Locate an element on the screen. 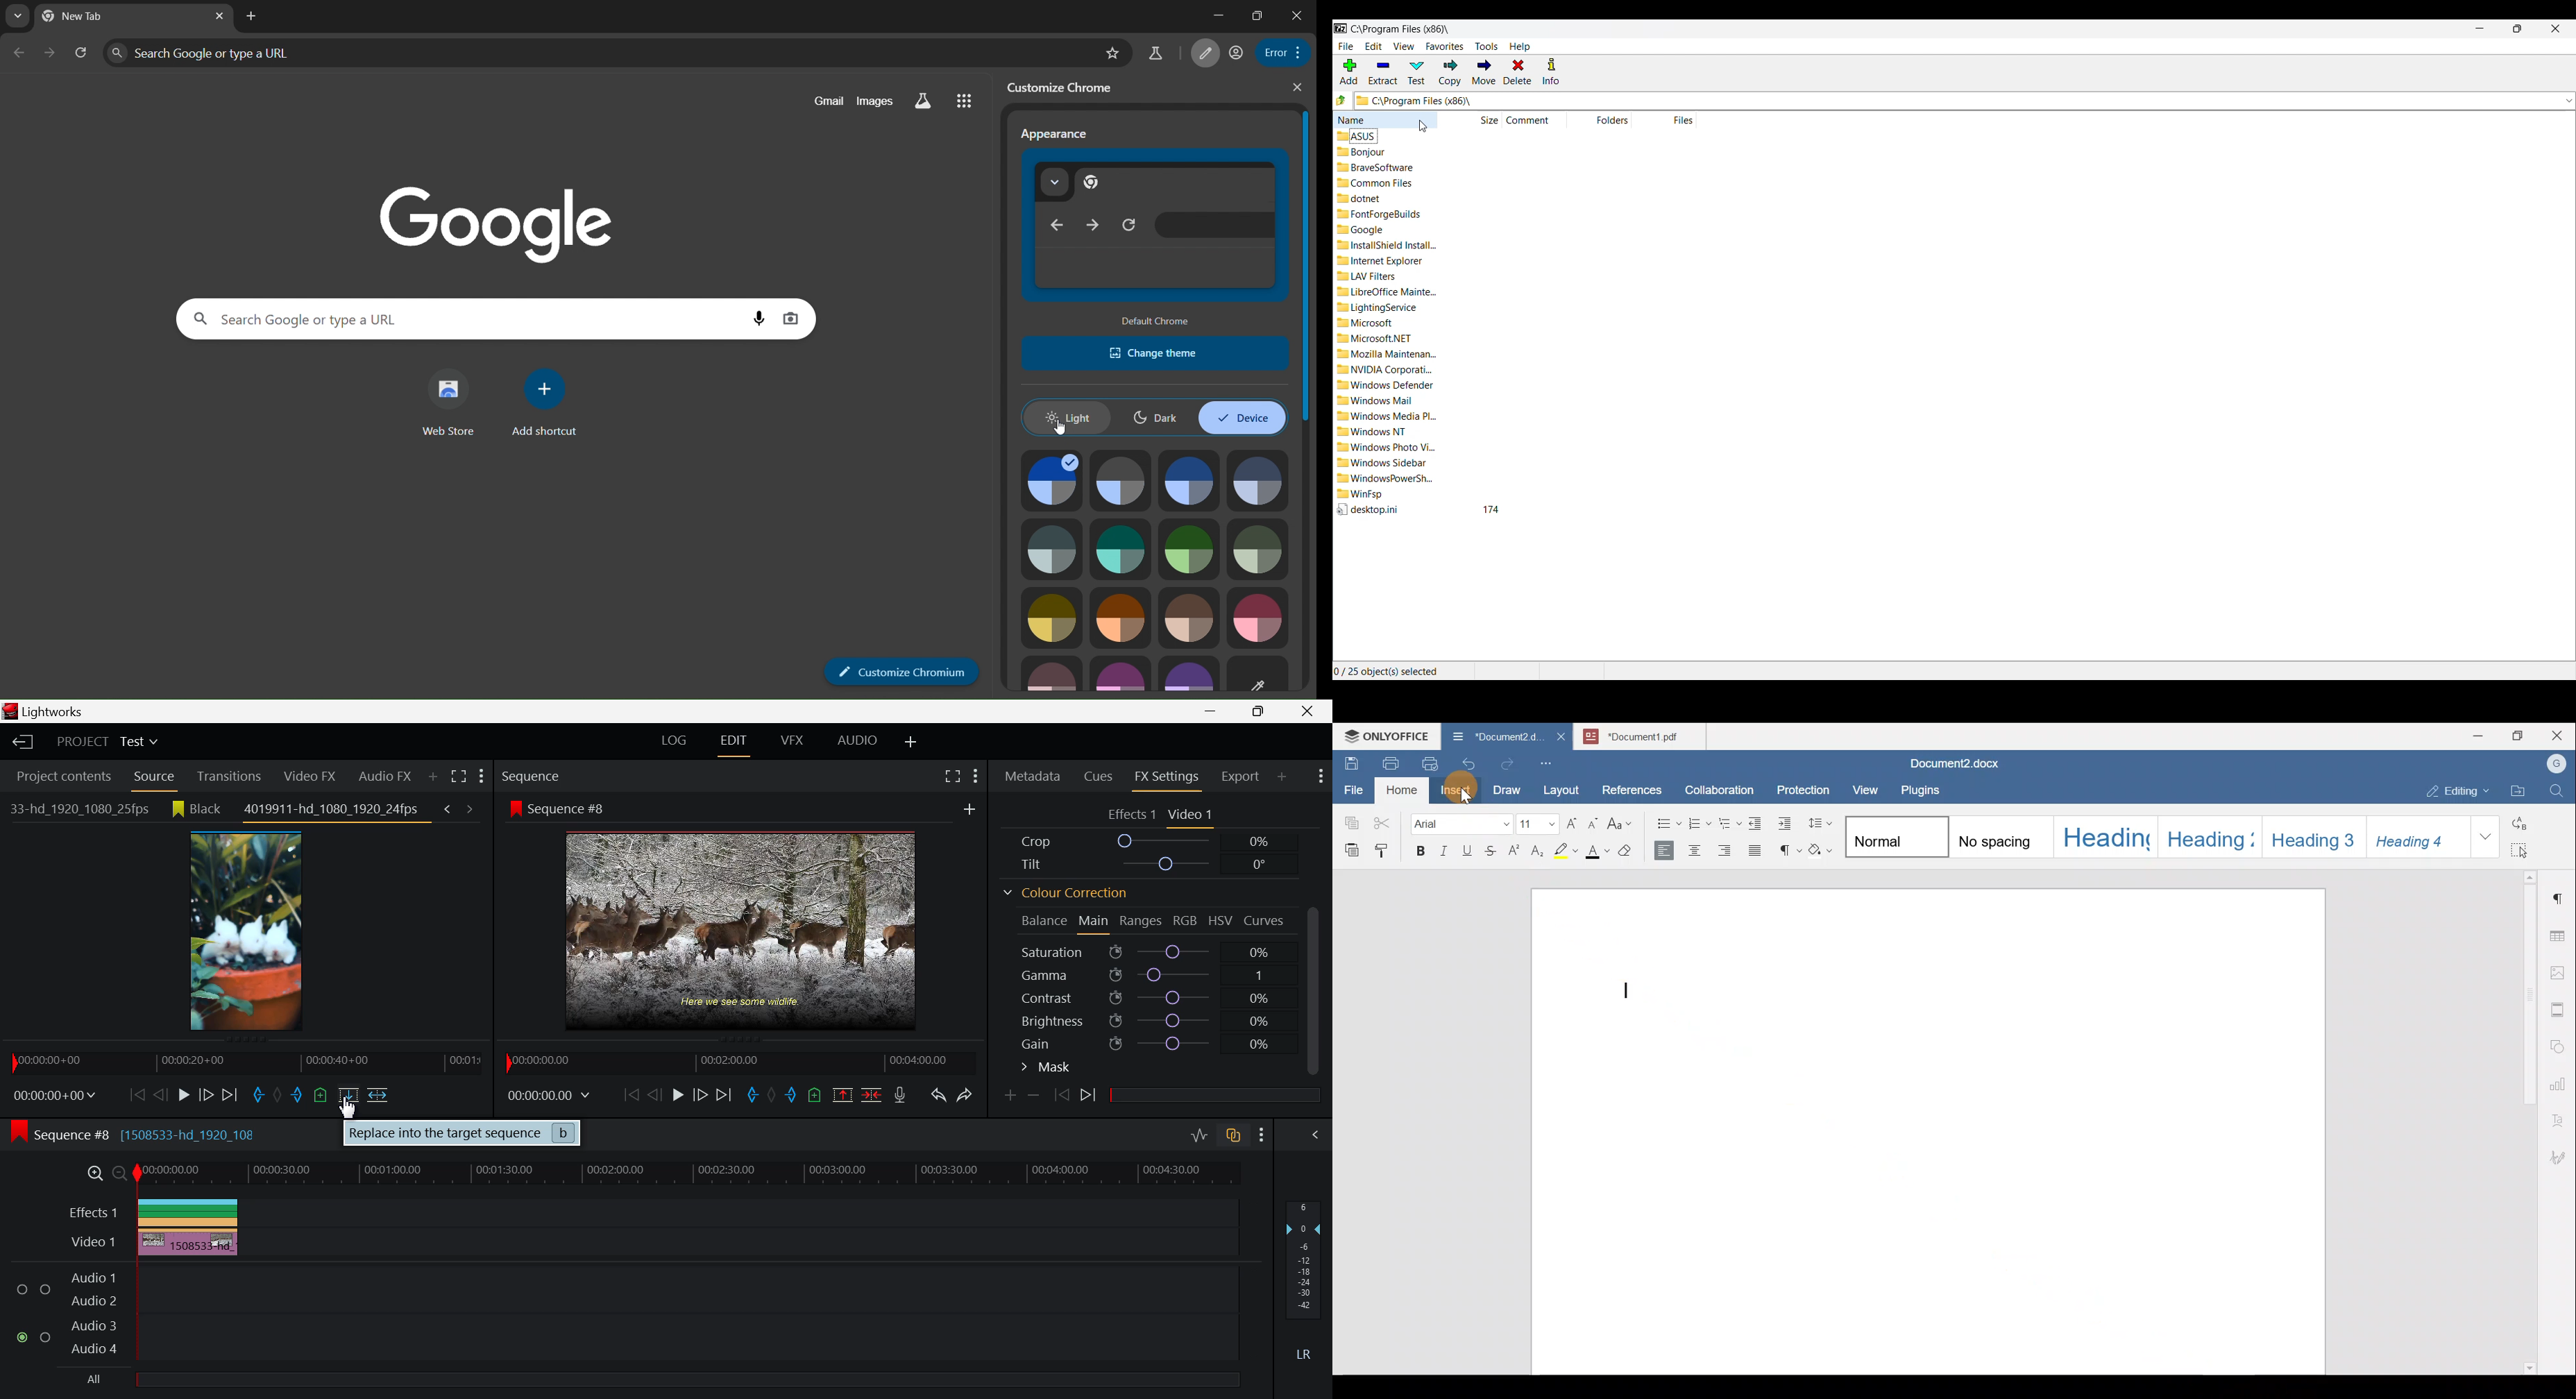 This screenshot has height=1400, width=2576. Folders column is located at coordinates (1608, 120).